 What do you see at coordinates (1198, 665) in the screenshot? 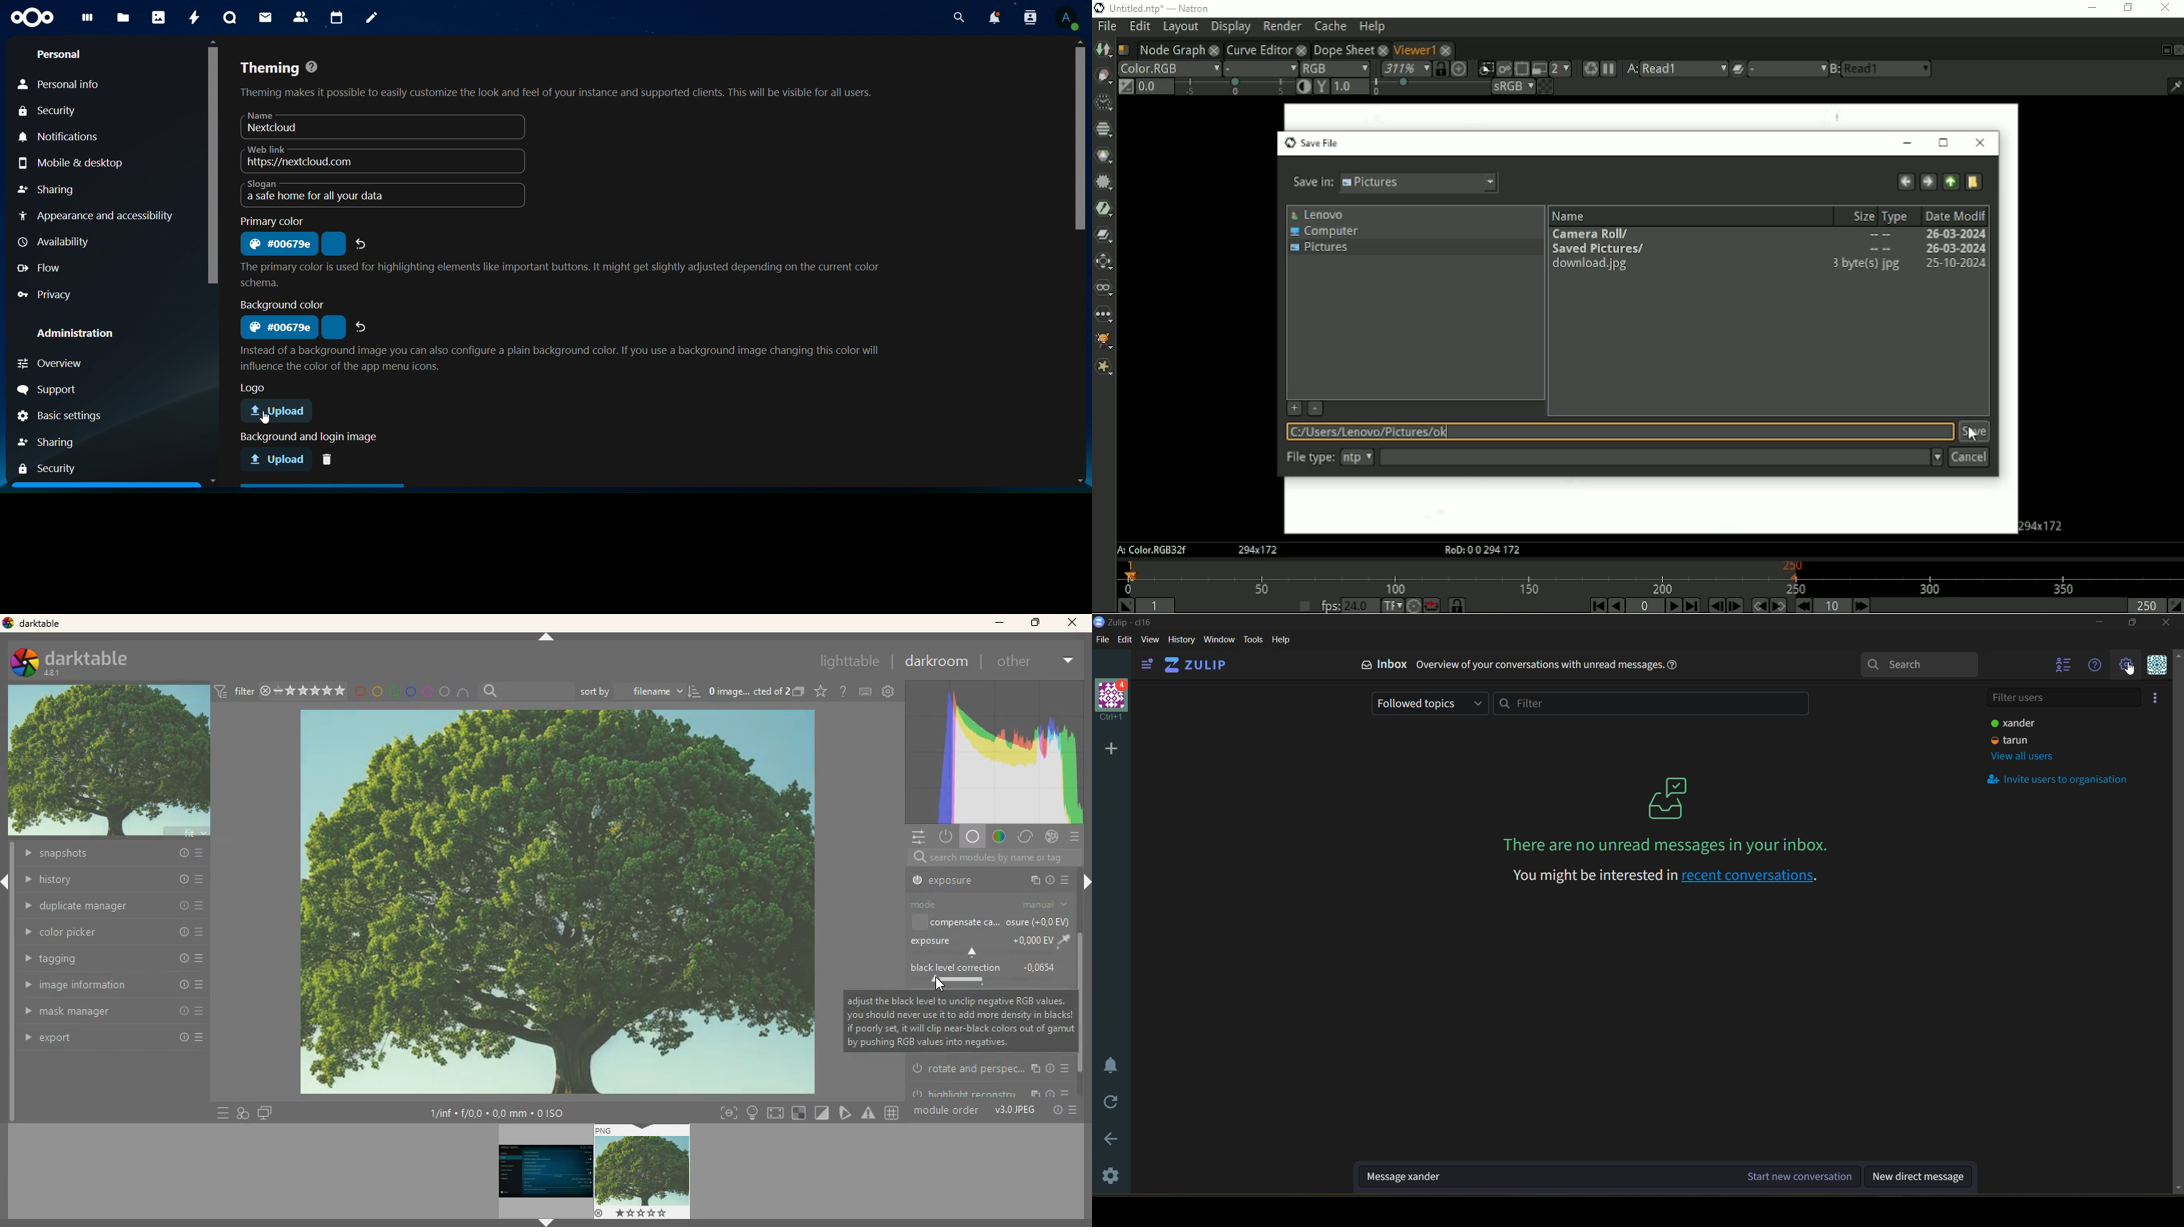
I see `home view` at bounding box center [1198, 665].